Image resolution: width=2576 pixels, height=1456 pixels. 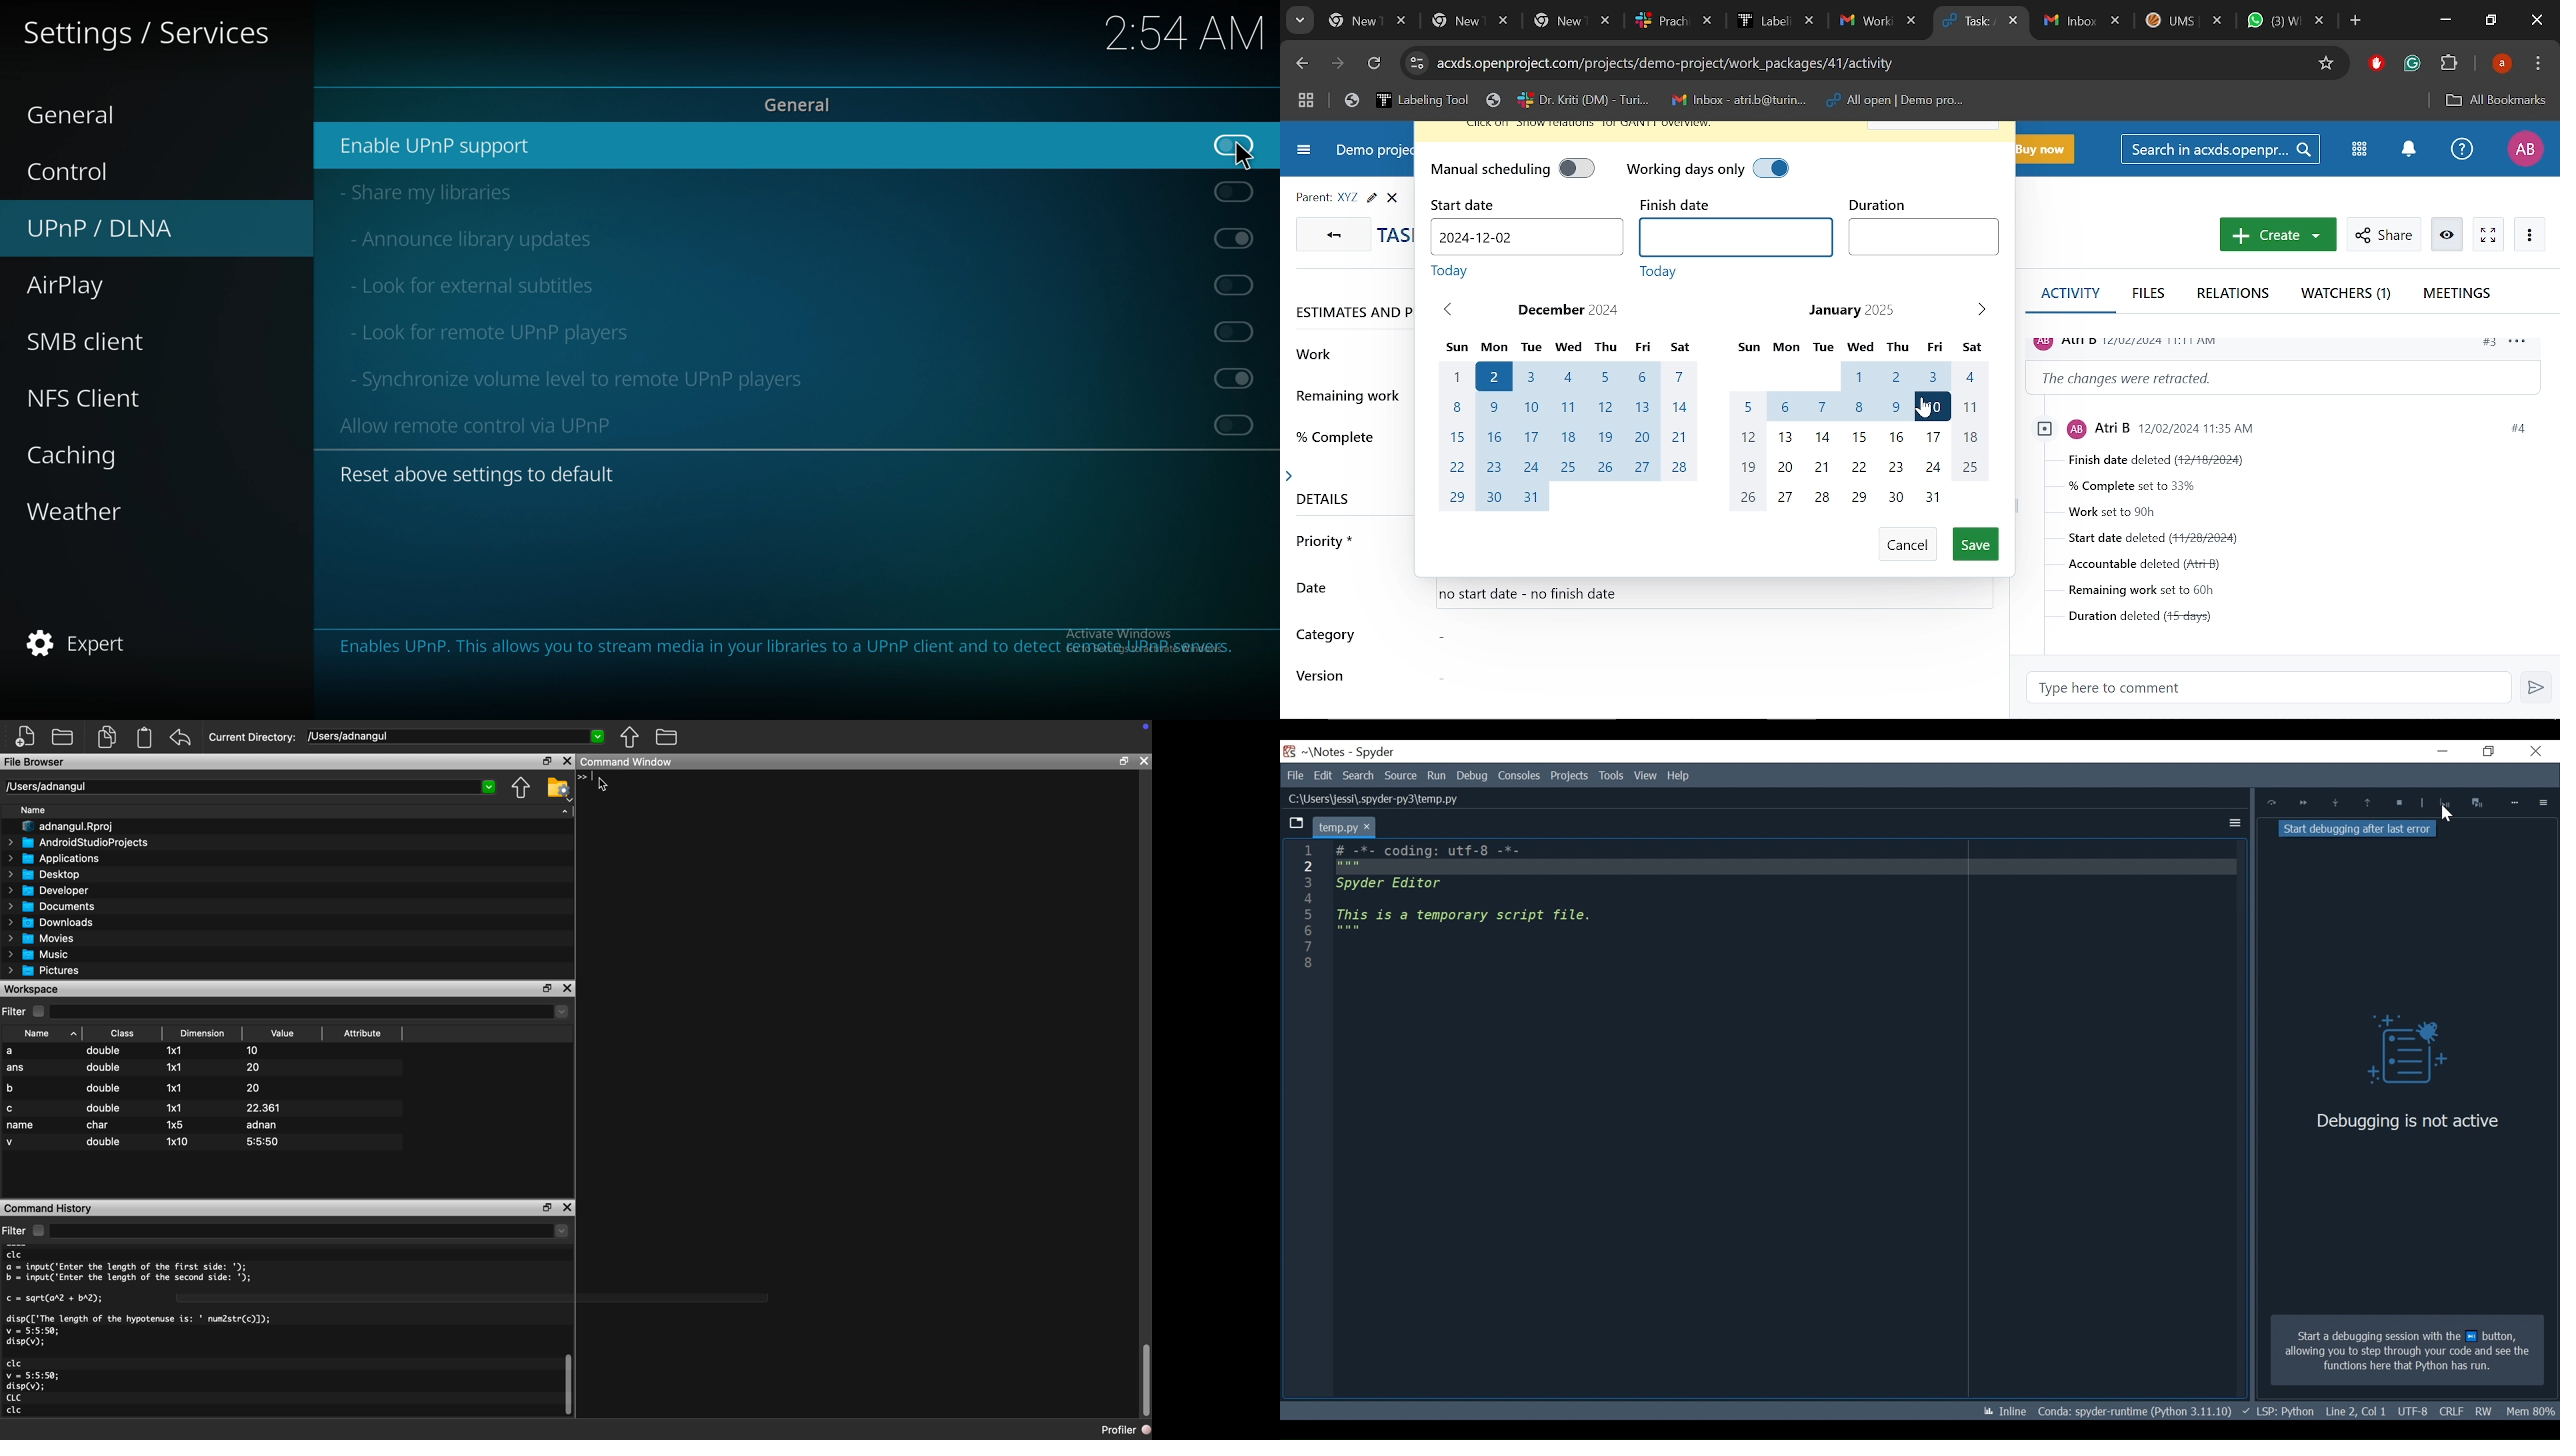 I want to click on Browse tab, so click(x=1296, y=825).